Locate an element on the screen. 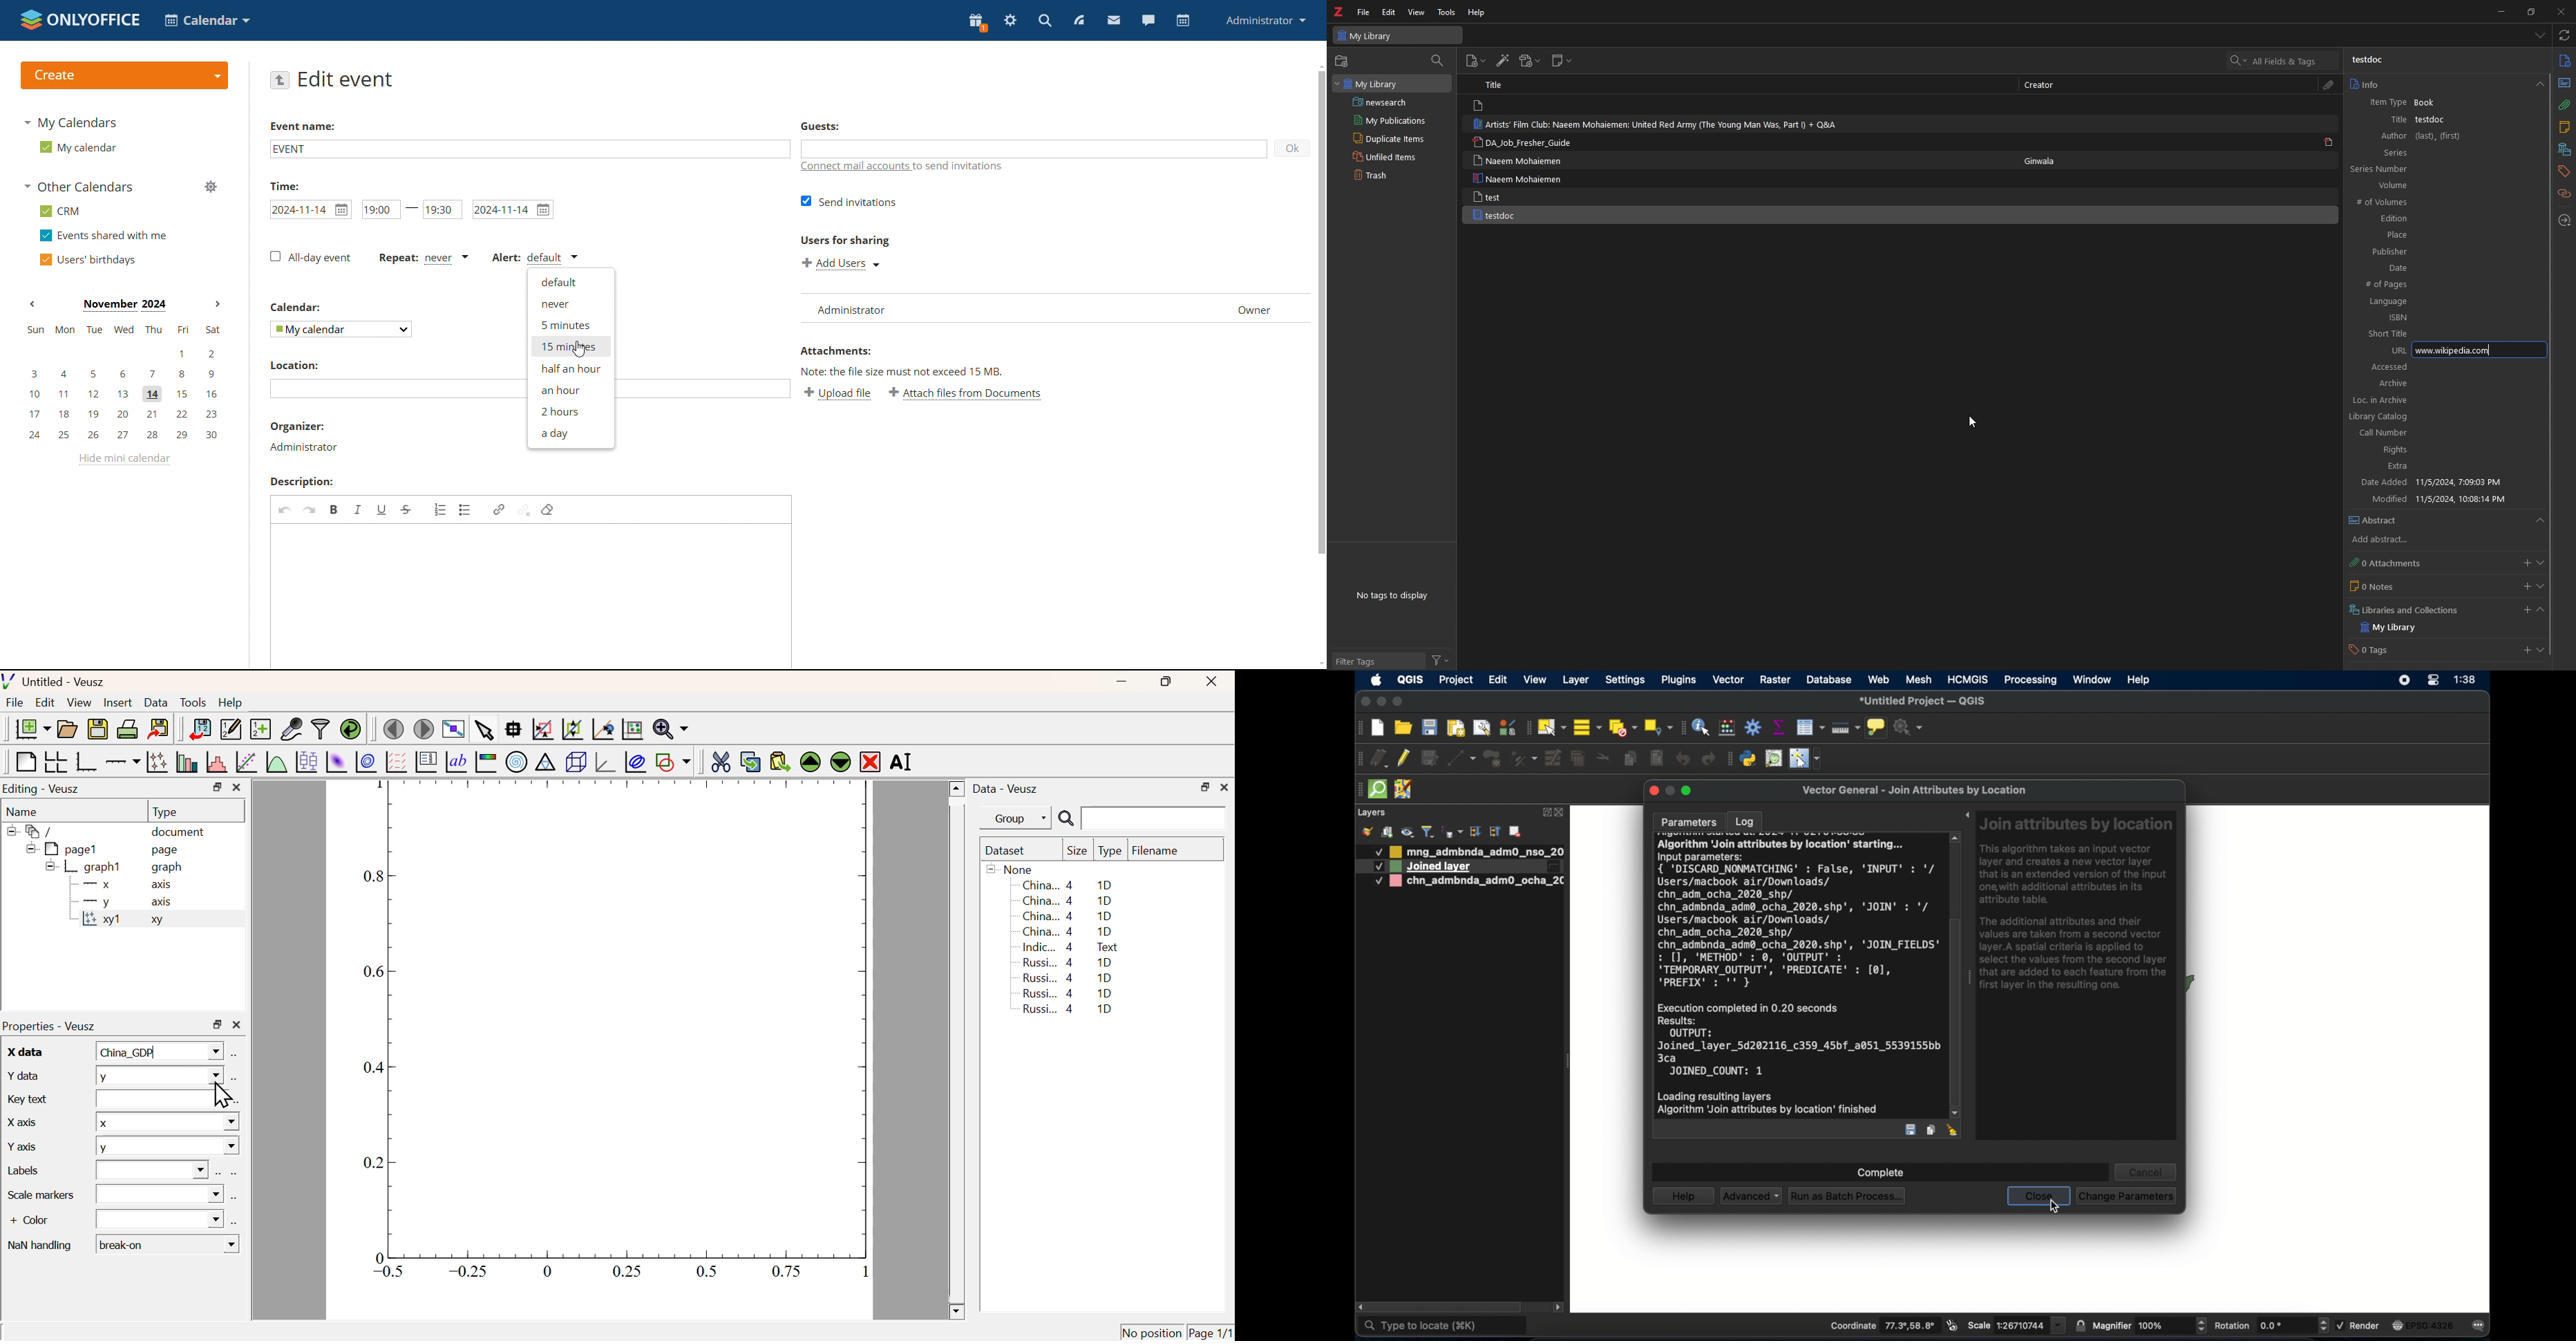 This screenshot has height=1344, width=2576. save project is located at coordinates (1430, 727).